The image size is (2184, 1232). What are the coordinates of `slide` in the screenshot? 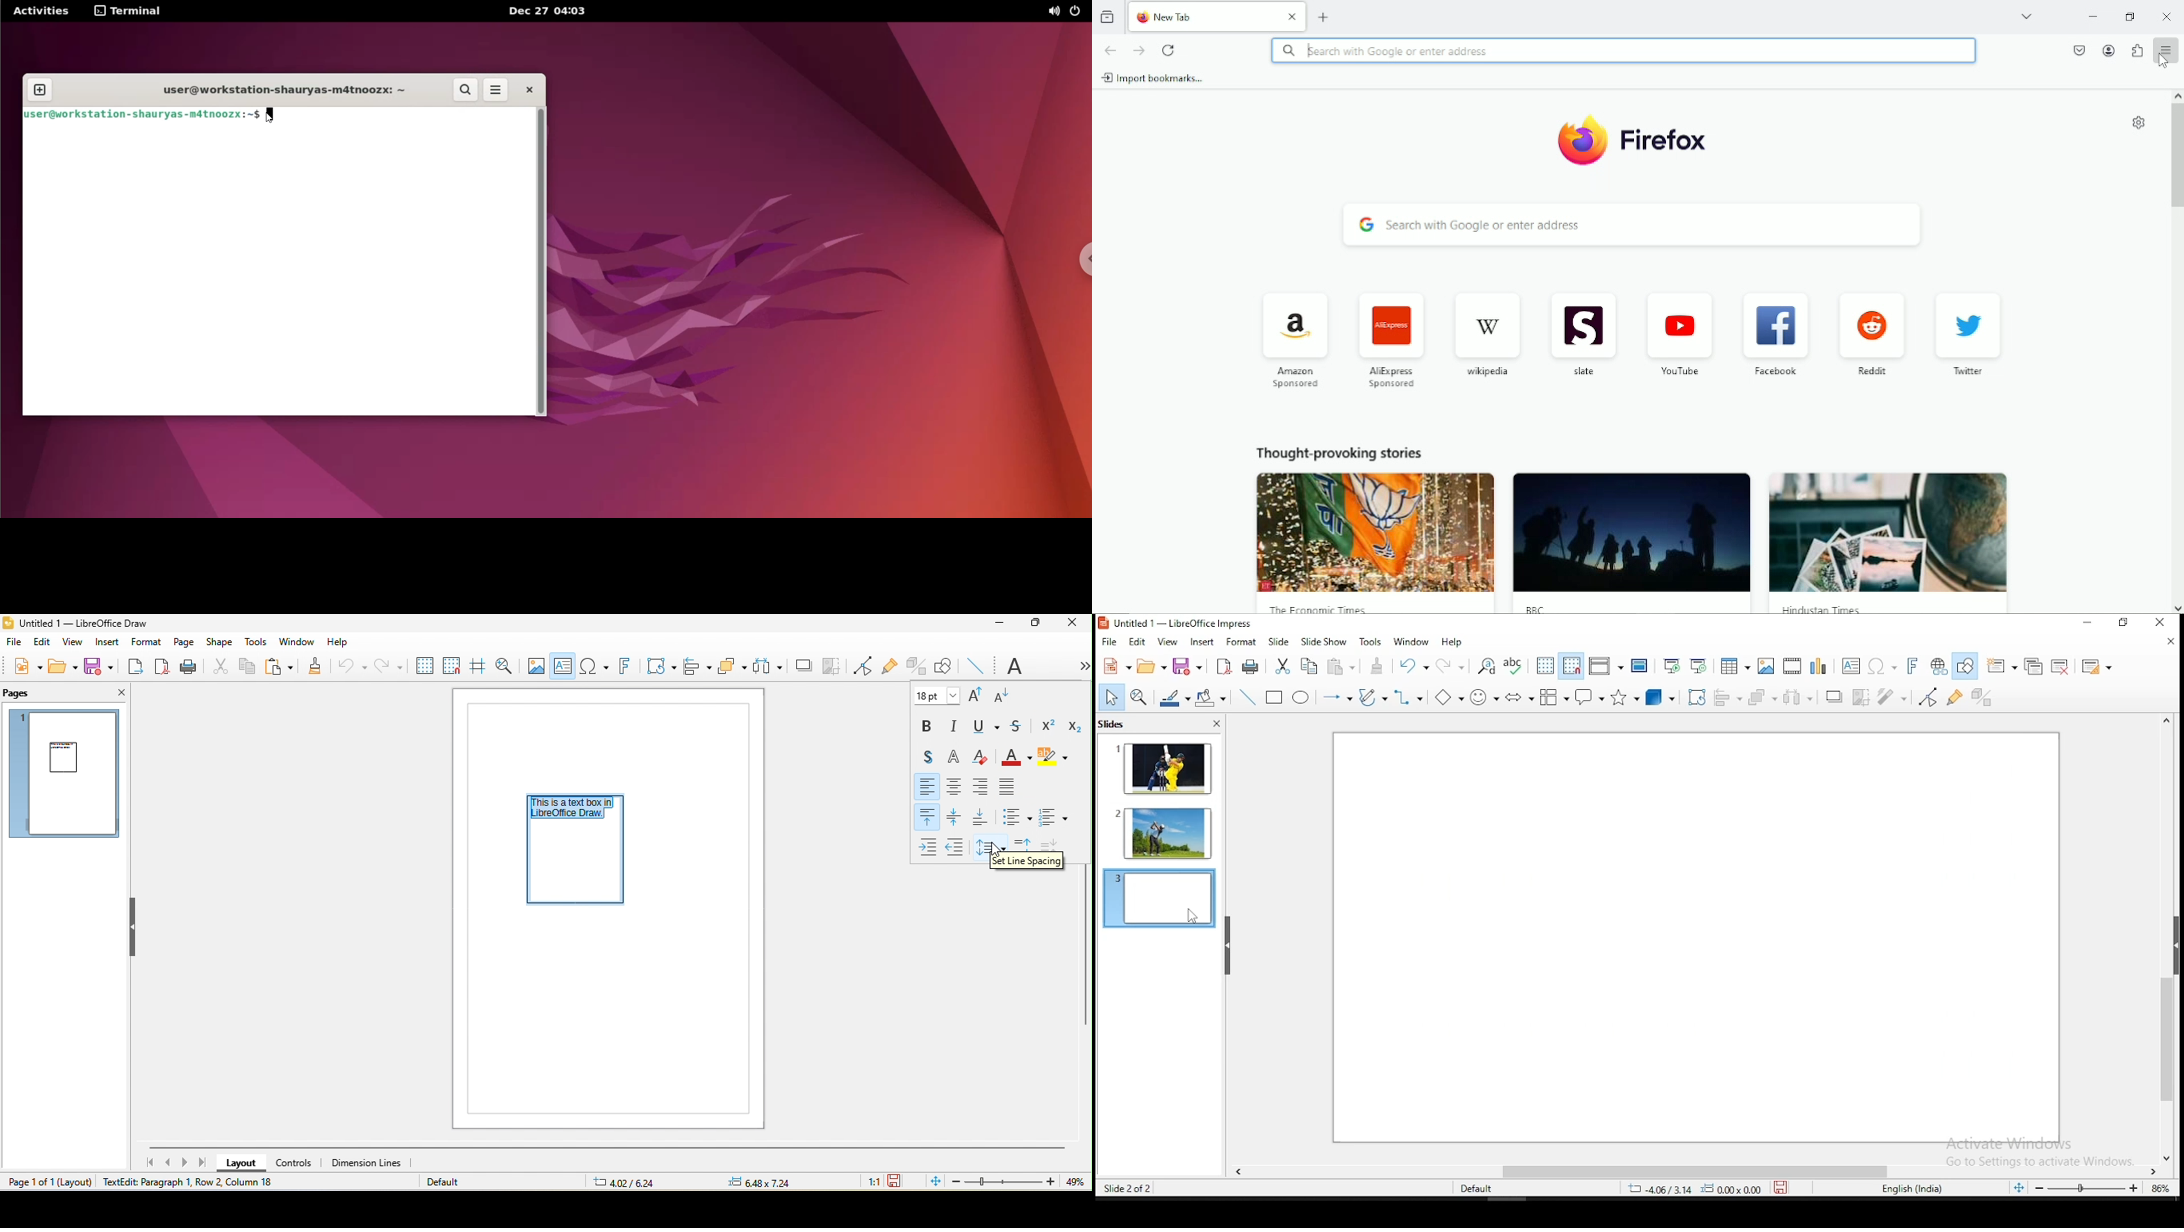 It's located at (1696, 937).